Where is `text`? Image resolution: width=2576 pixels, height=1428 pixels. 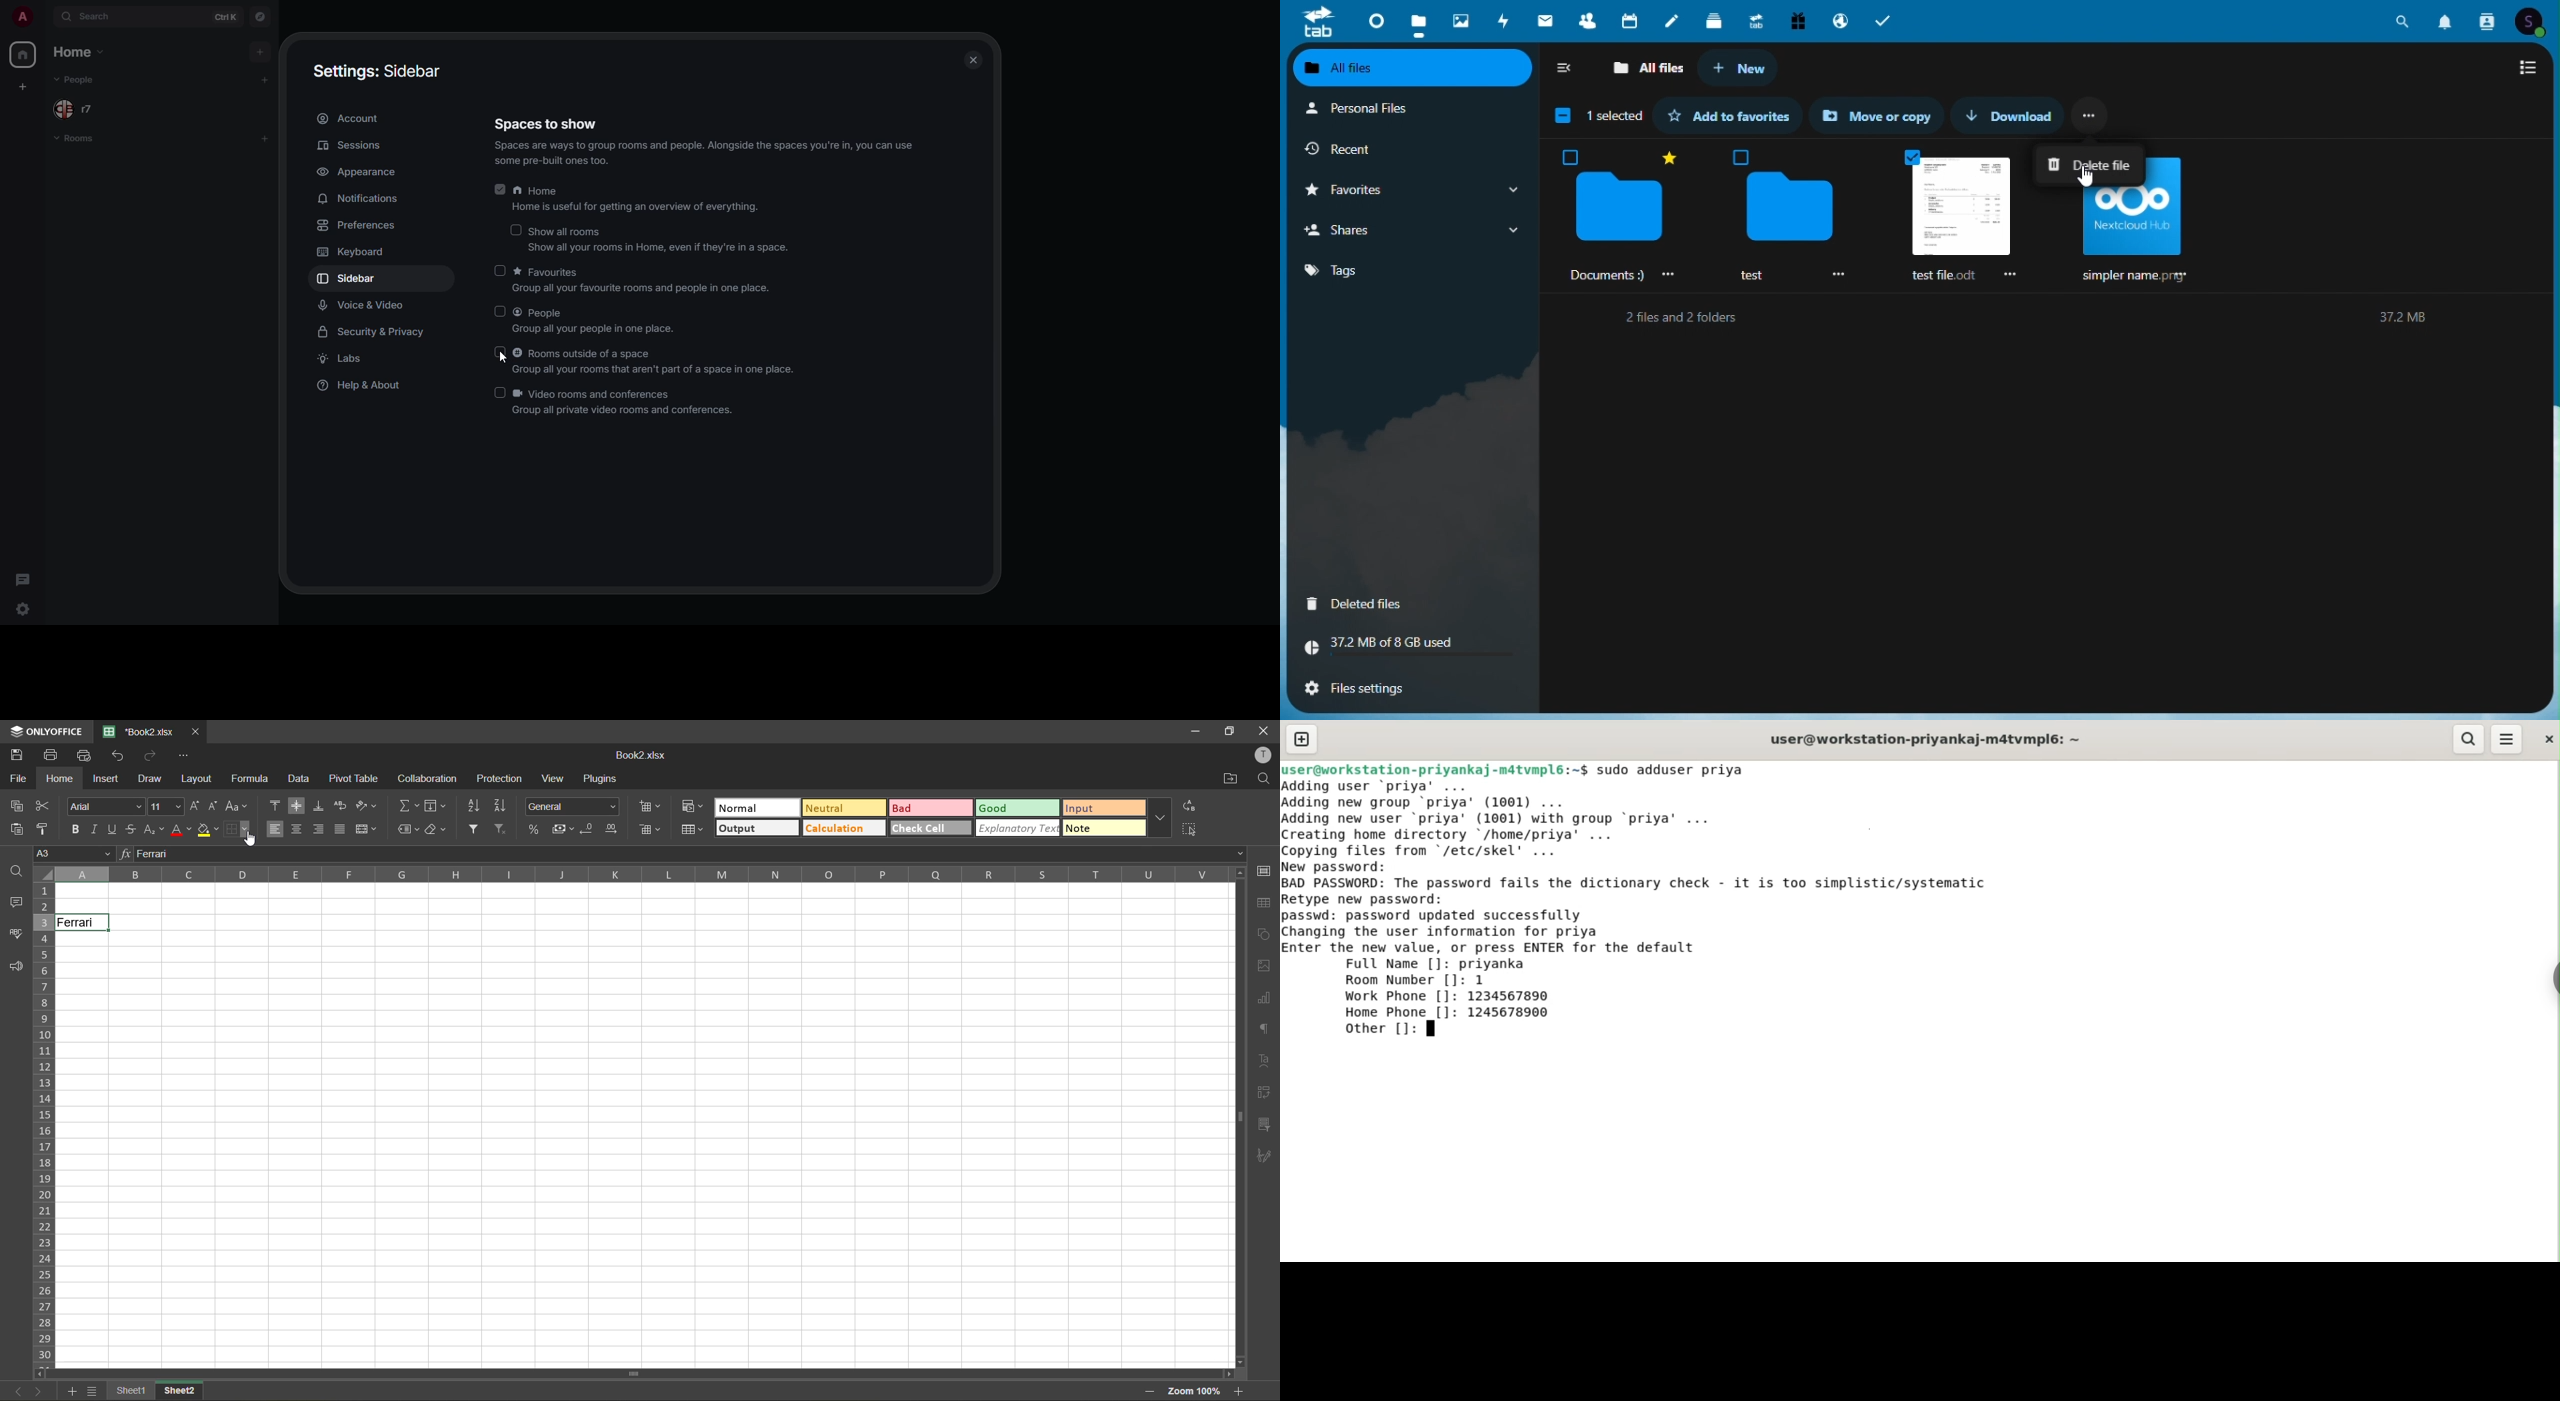
text is located at coordinates (1268, 1064).